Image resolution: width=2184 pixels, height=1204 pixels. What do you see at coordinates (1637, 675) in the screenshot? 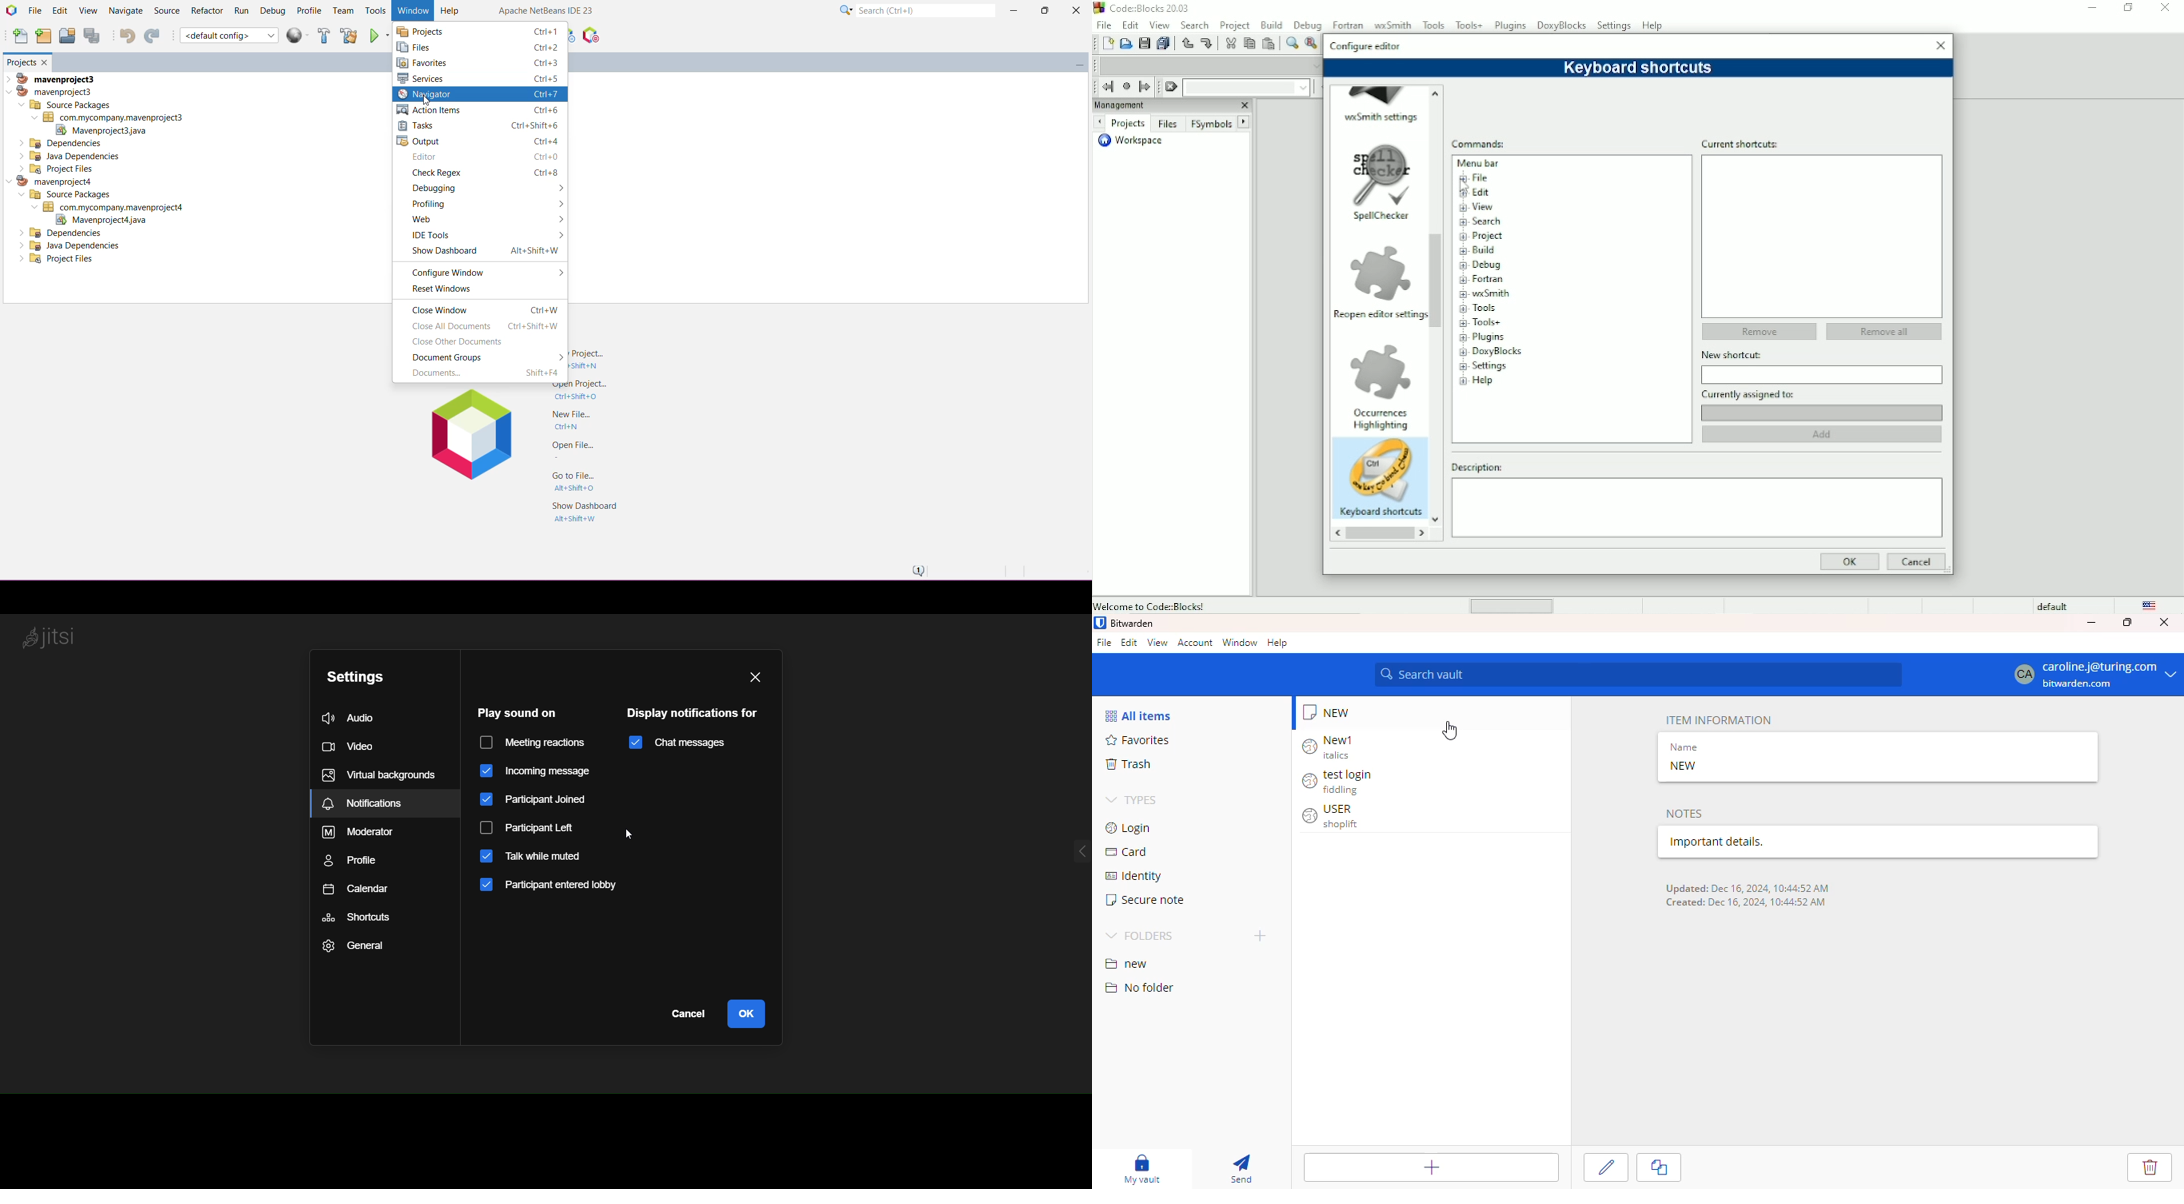
I see `search` at bounding box center [1637, 675].